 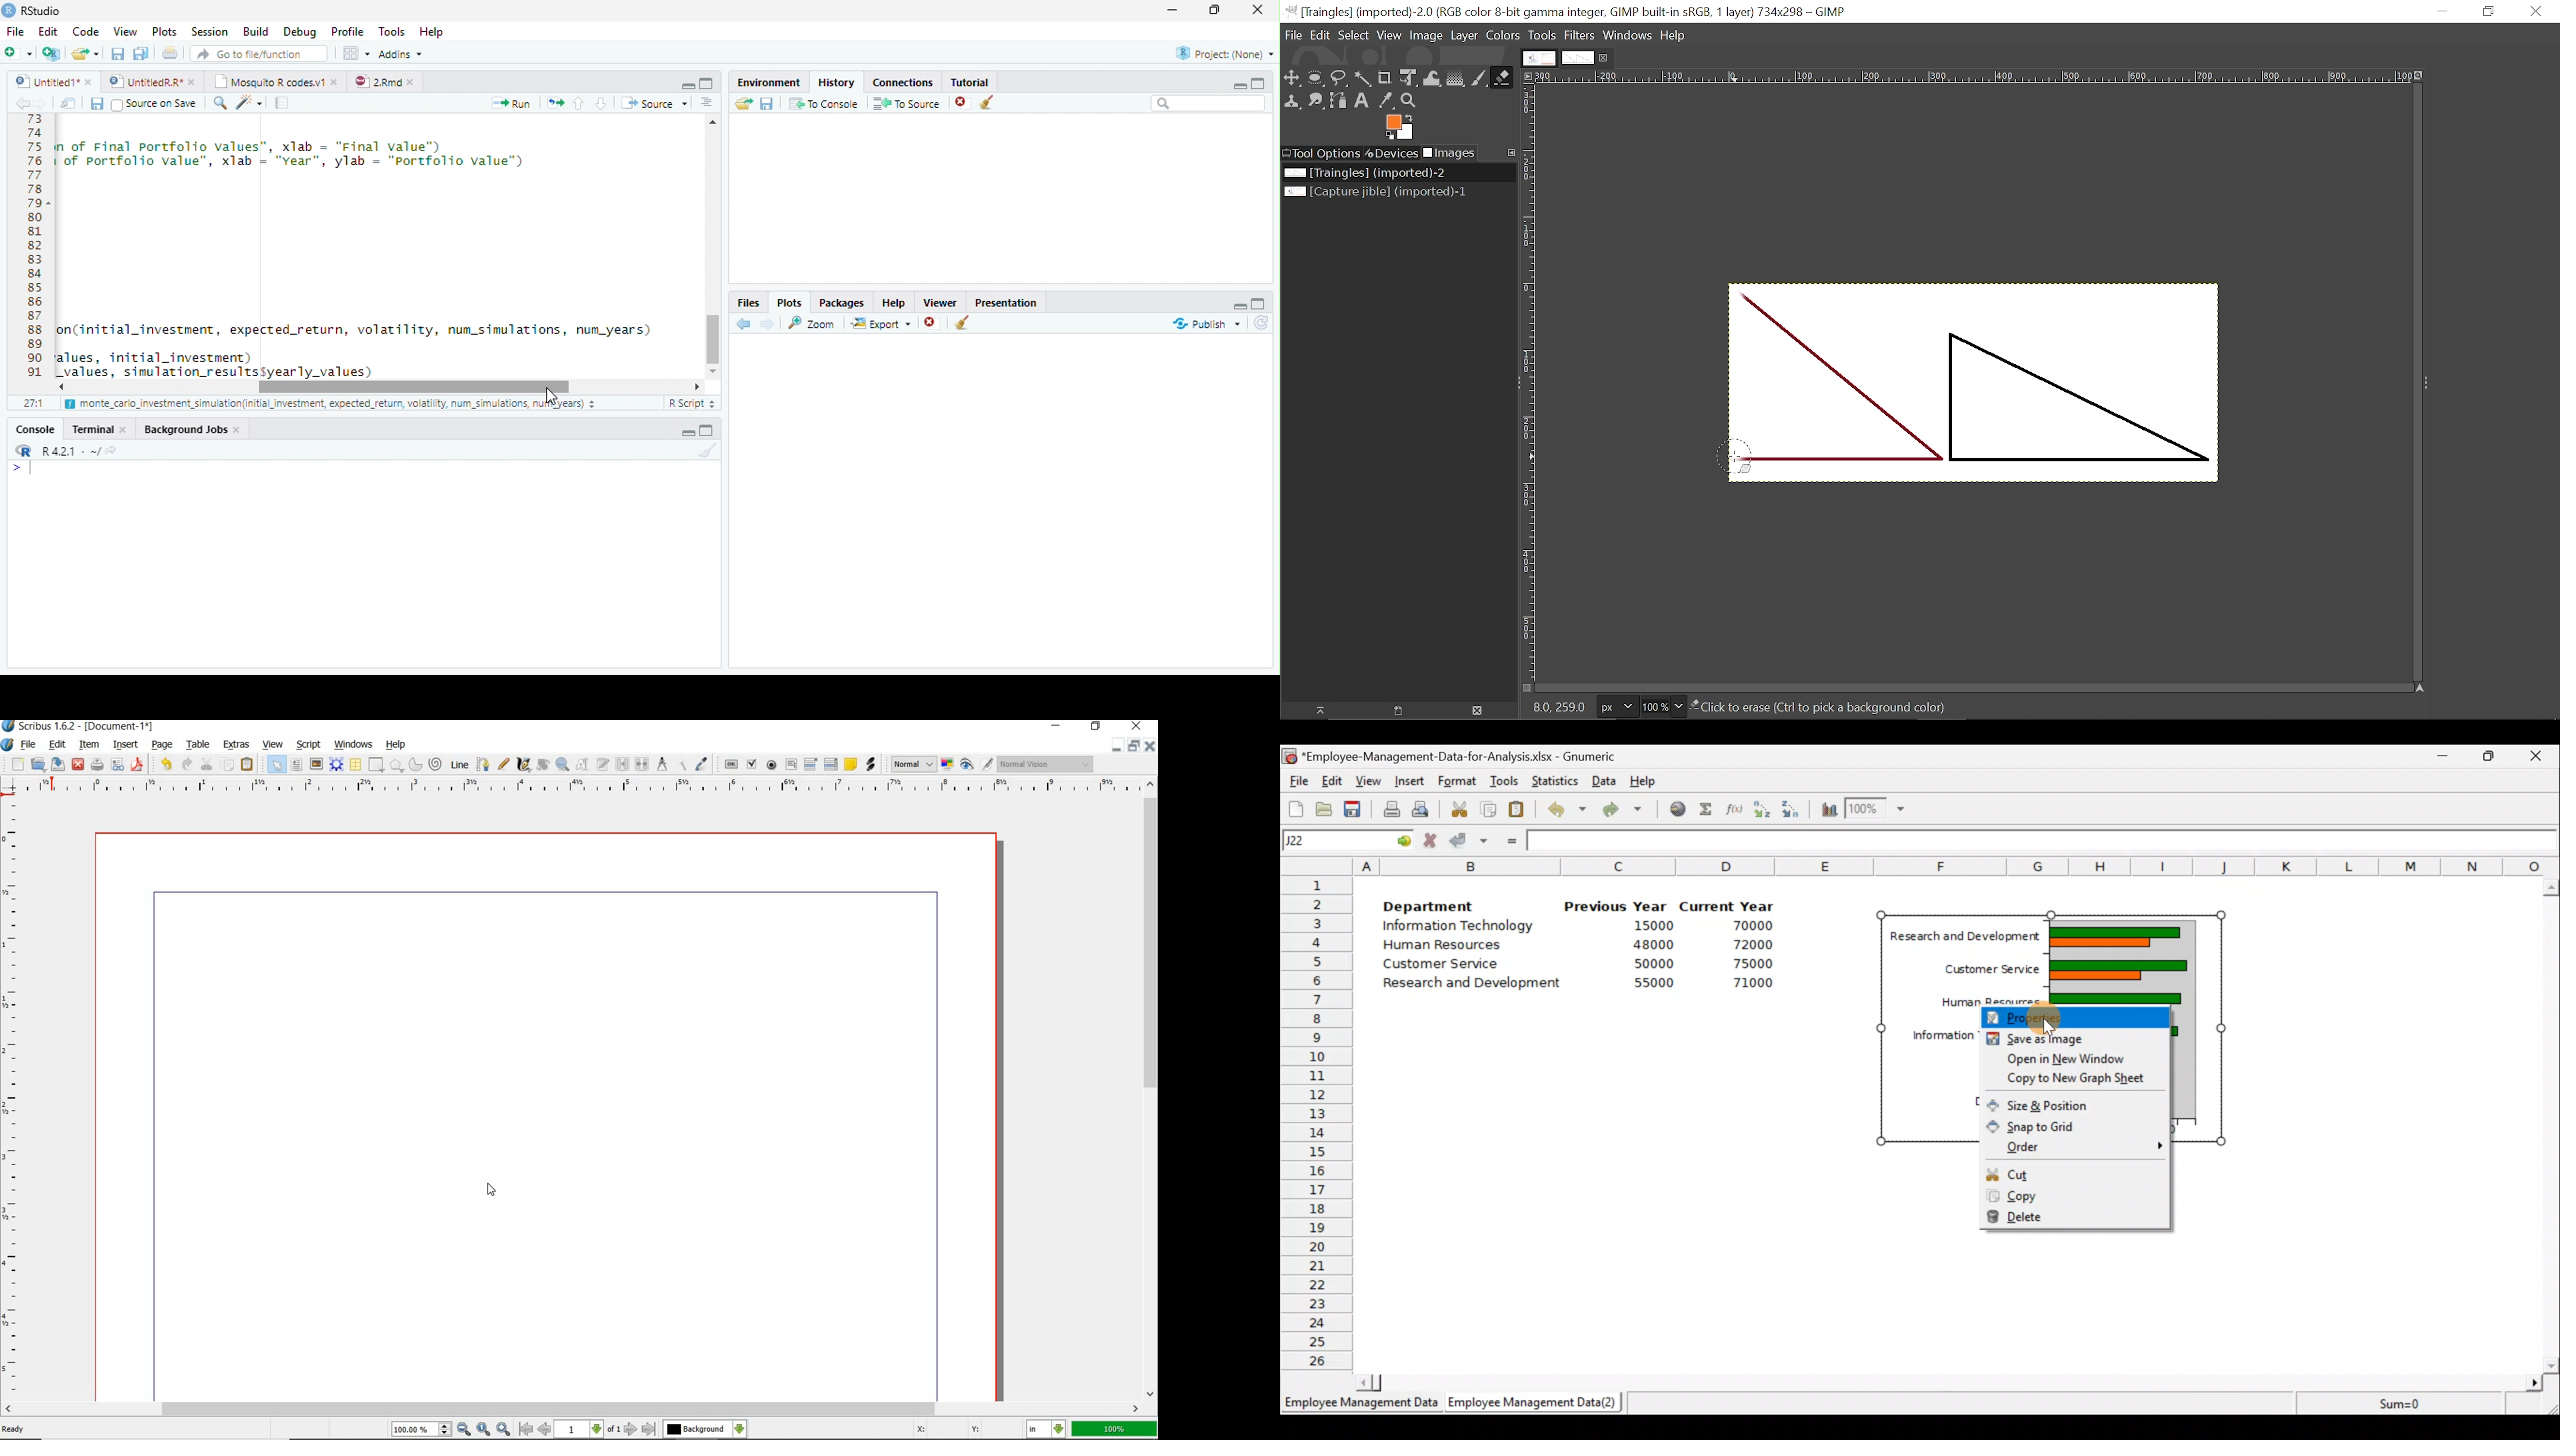 What do you see at coordinates (543, 765) in the screenshot?
I see `rotate item` at bounding box center [543, 765].